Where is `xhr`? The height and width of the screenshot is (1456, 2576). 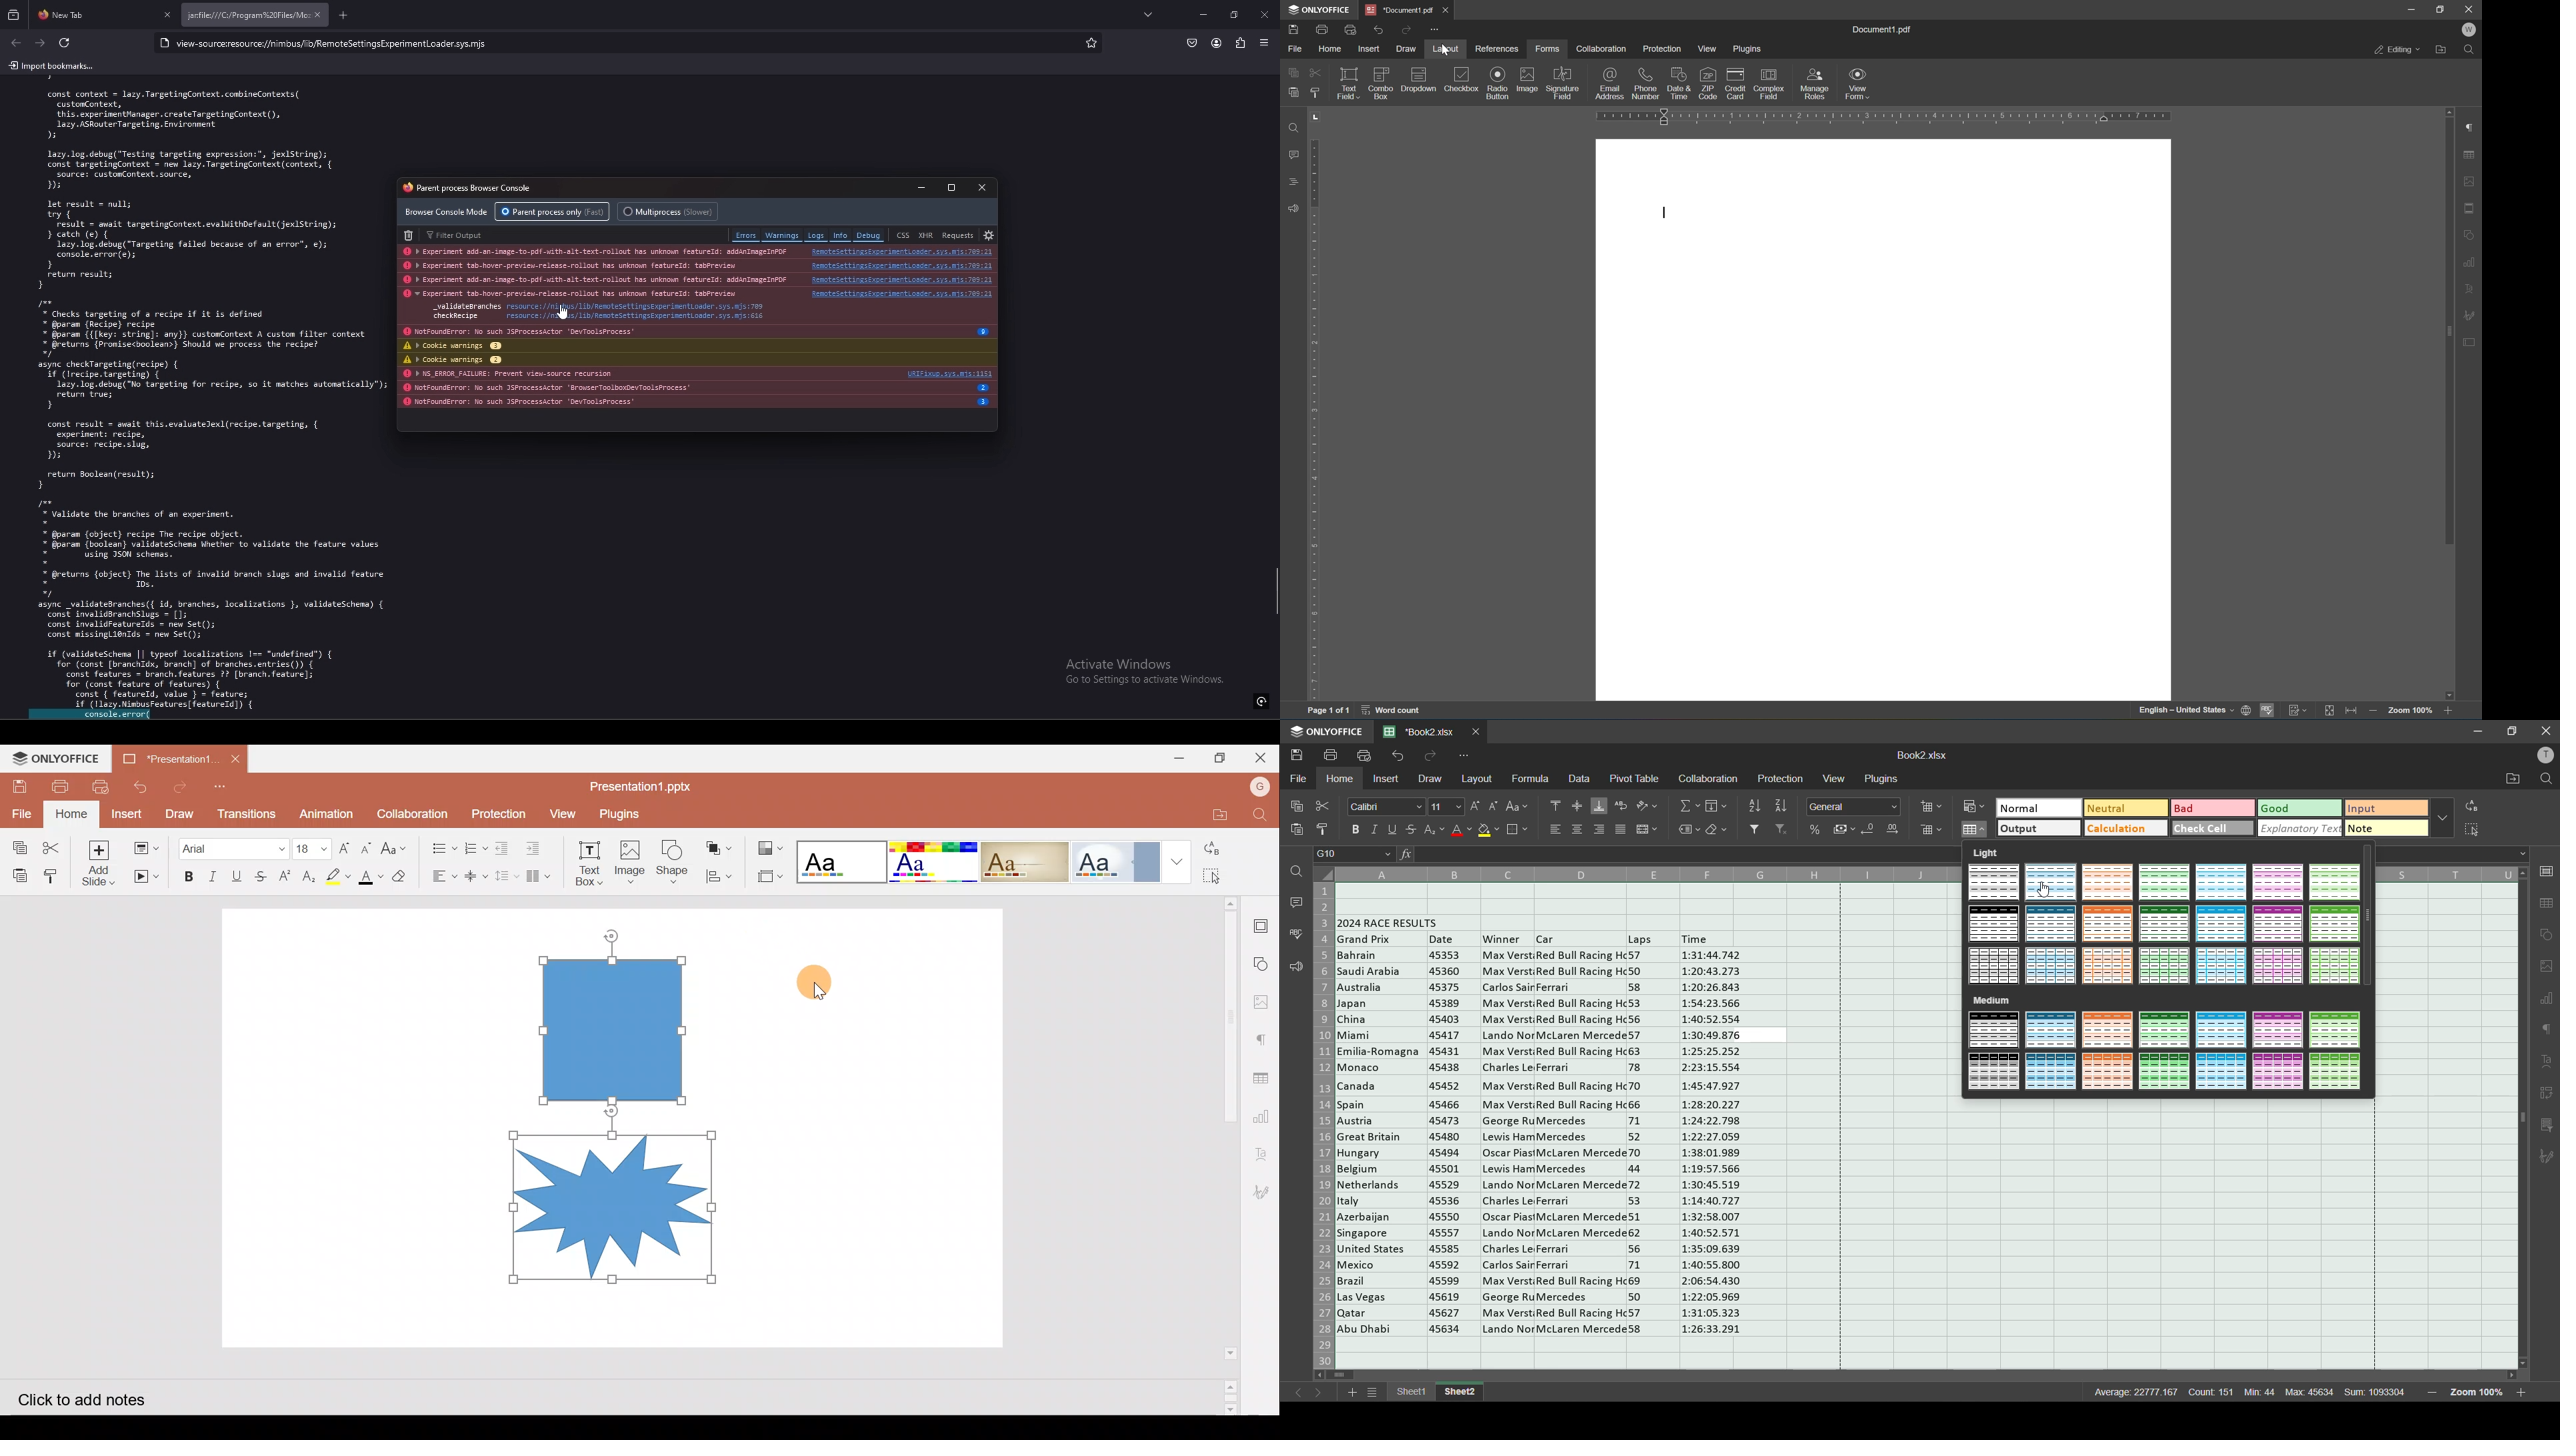
xhr is located at coordinates (925, 235).